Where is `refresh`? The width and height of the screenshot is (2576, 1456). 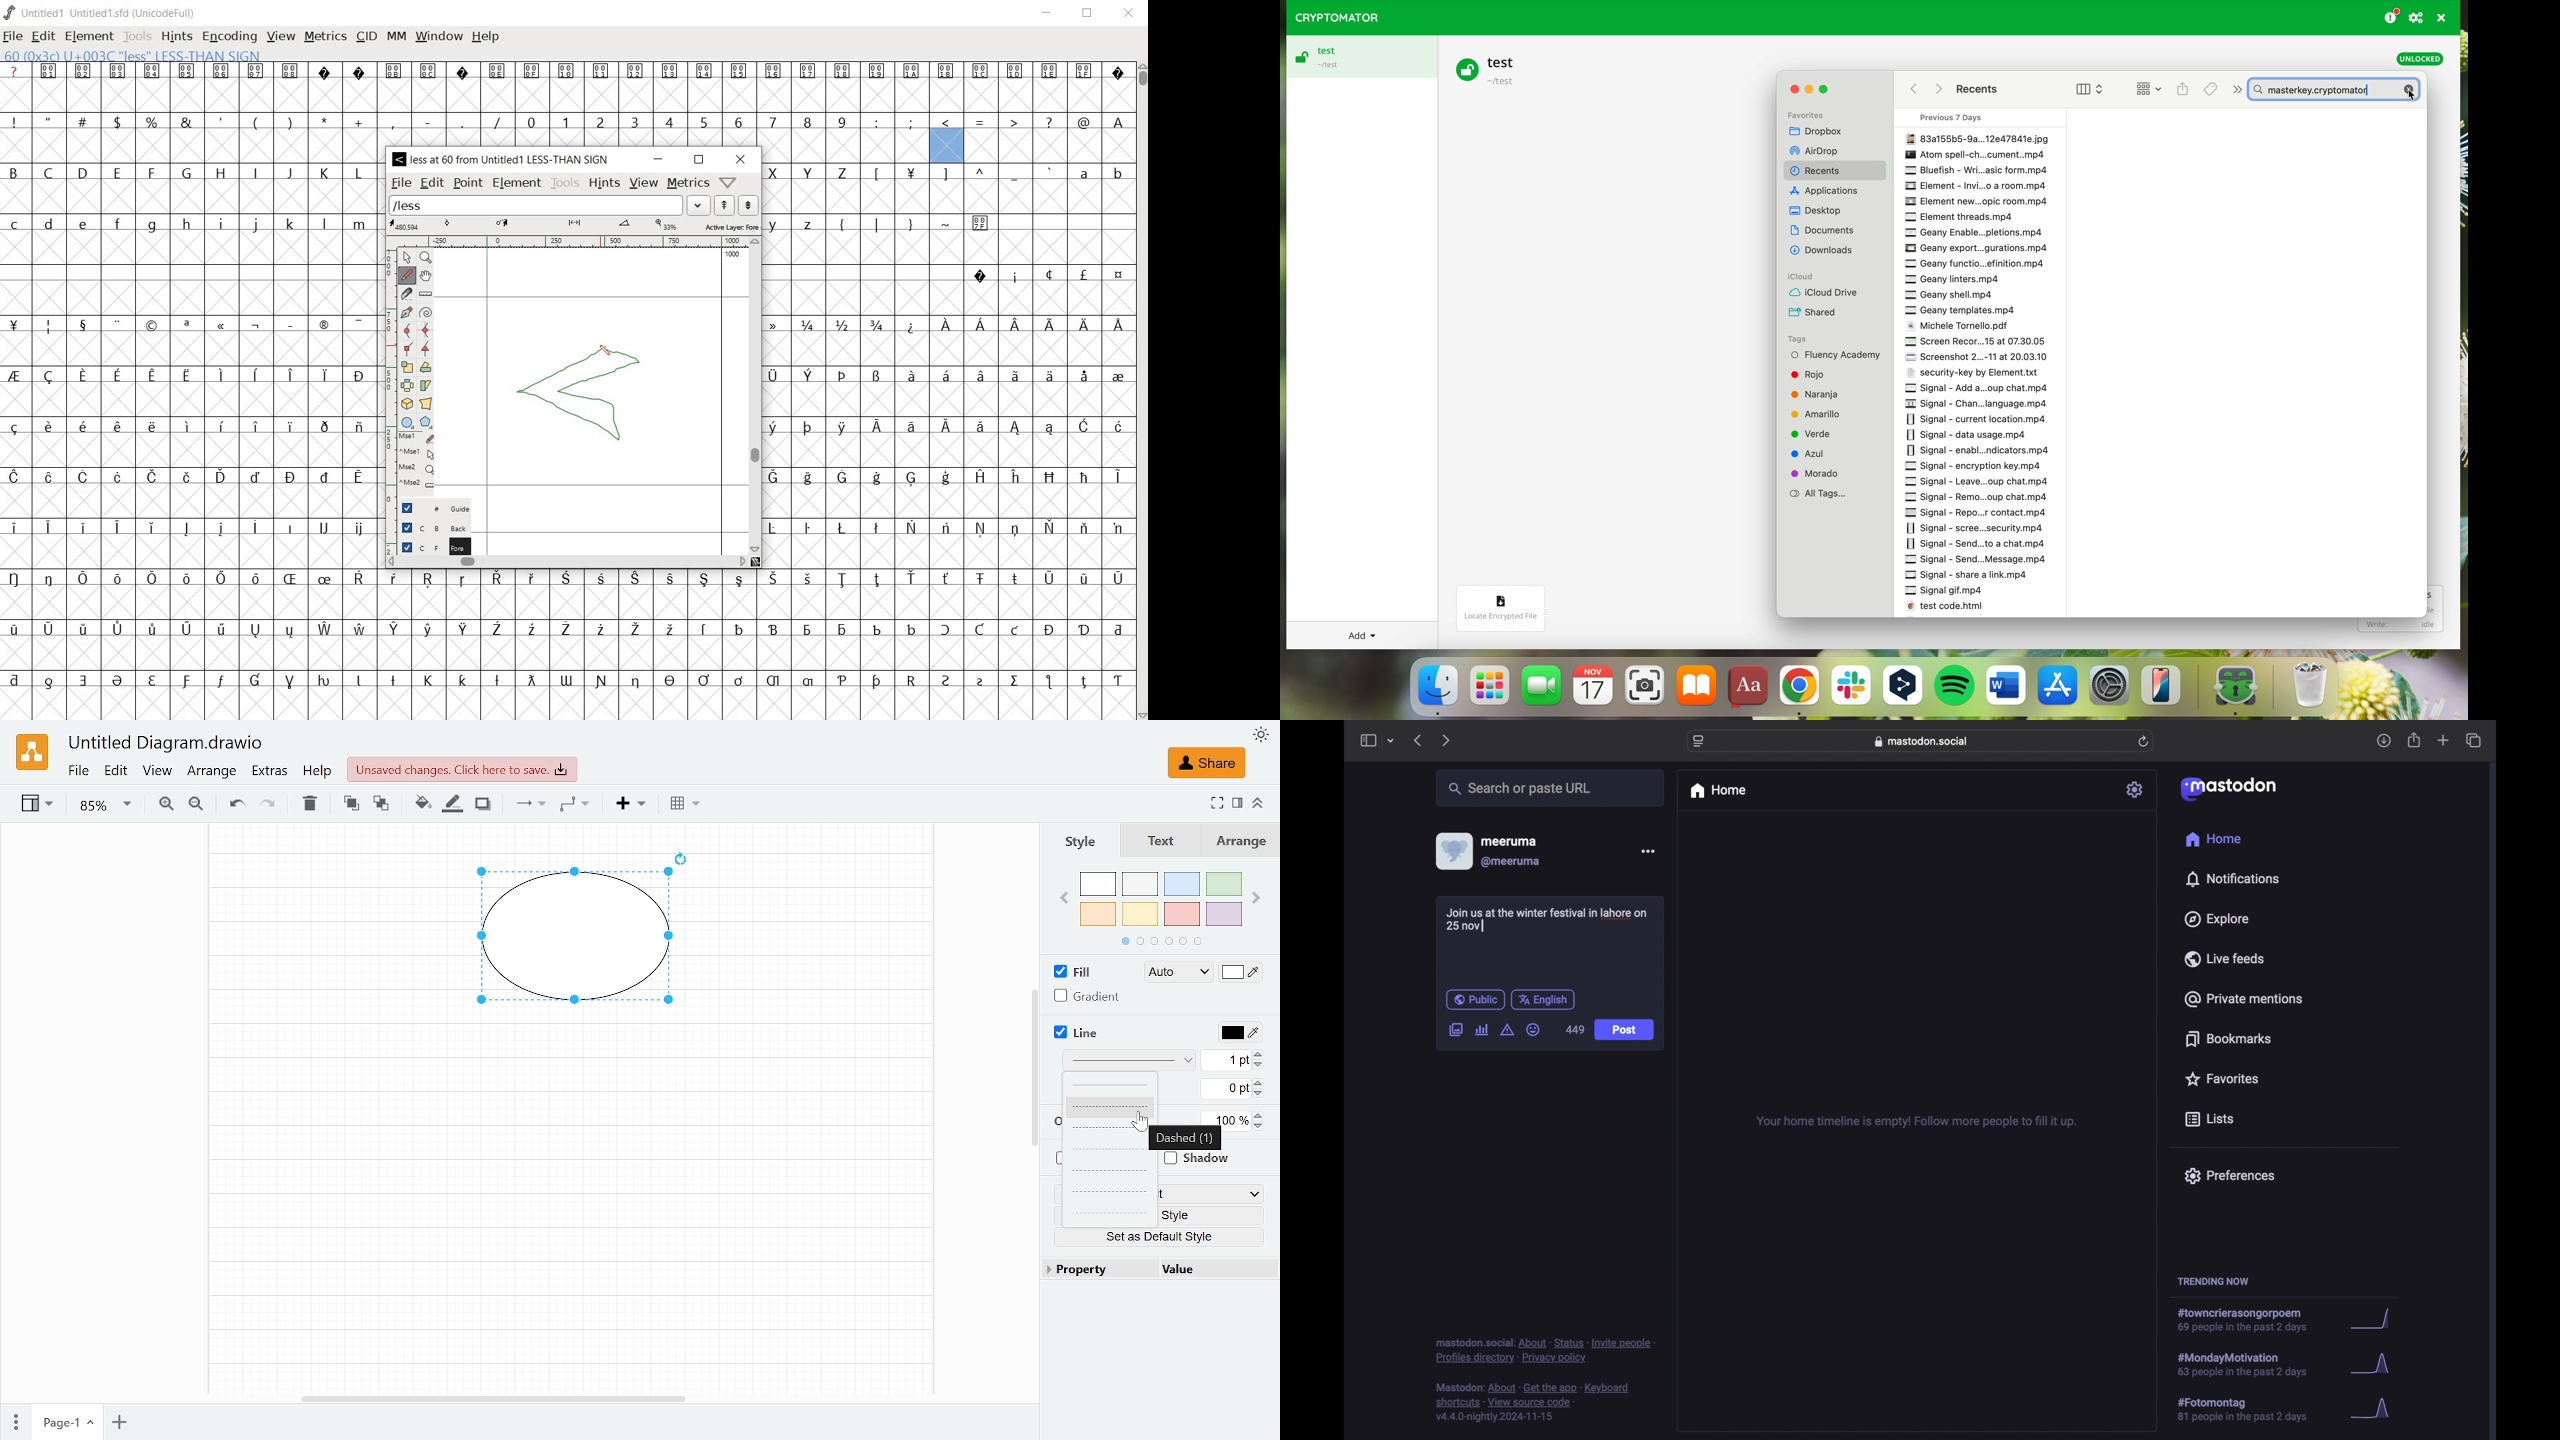 refresh is located at coordinates (2145, 742).